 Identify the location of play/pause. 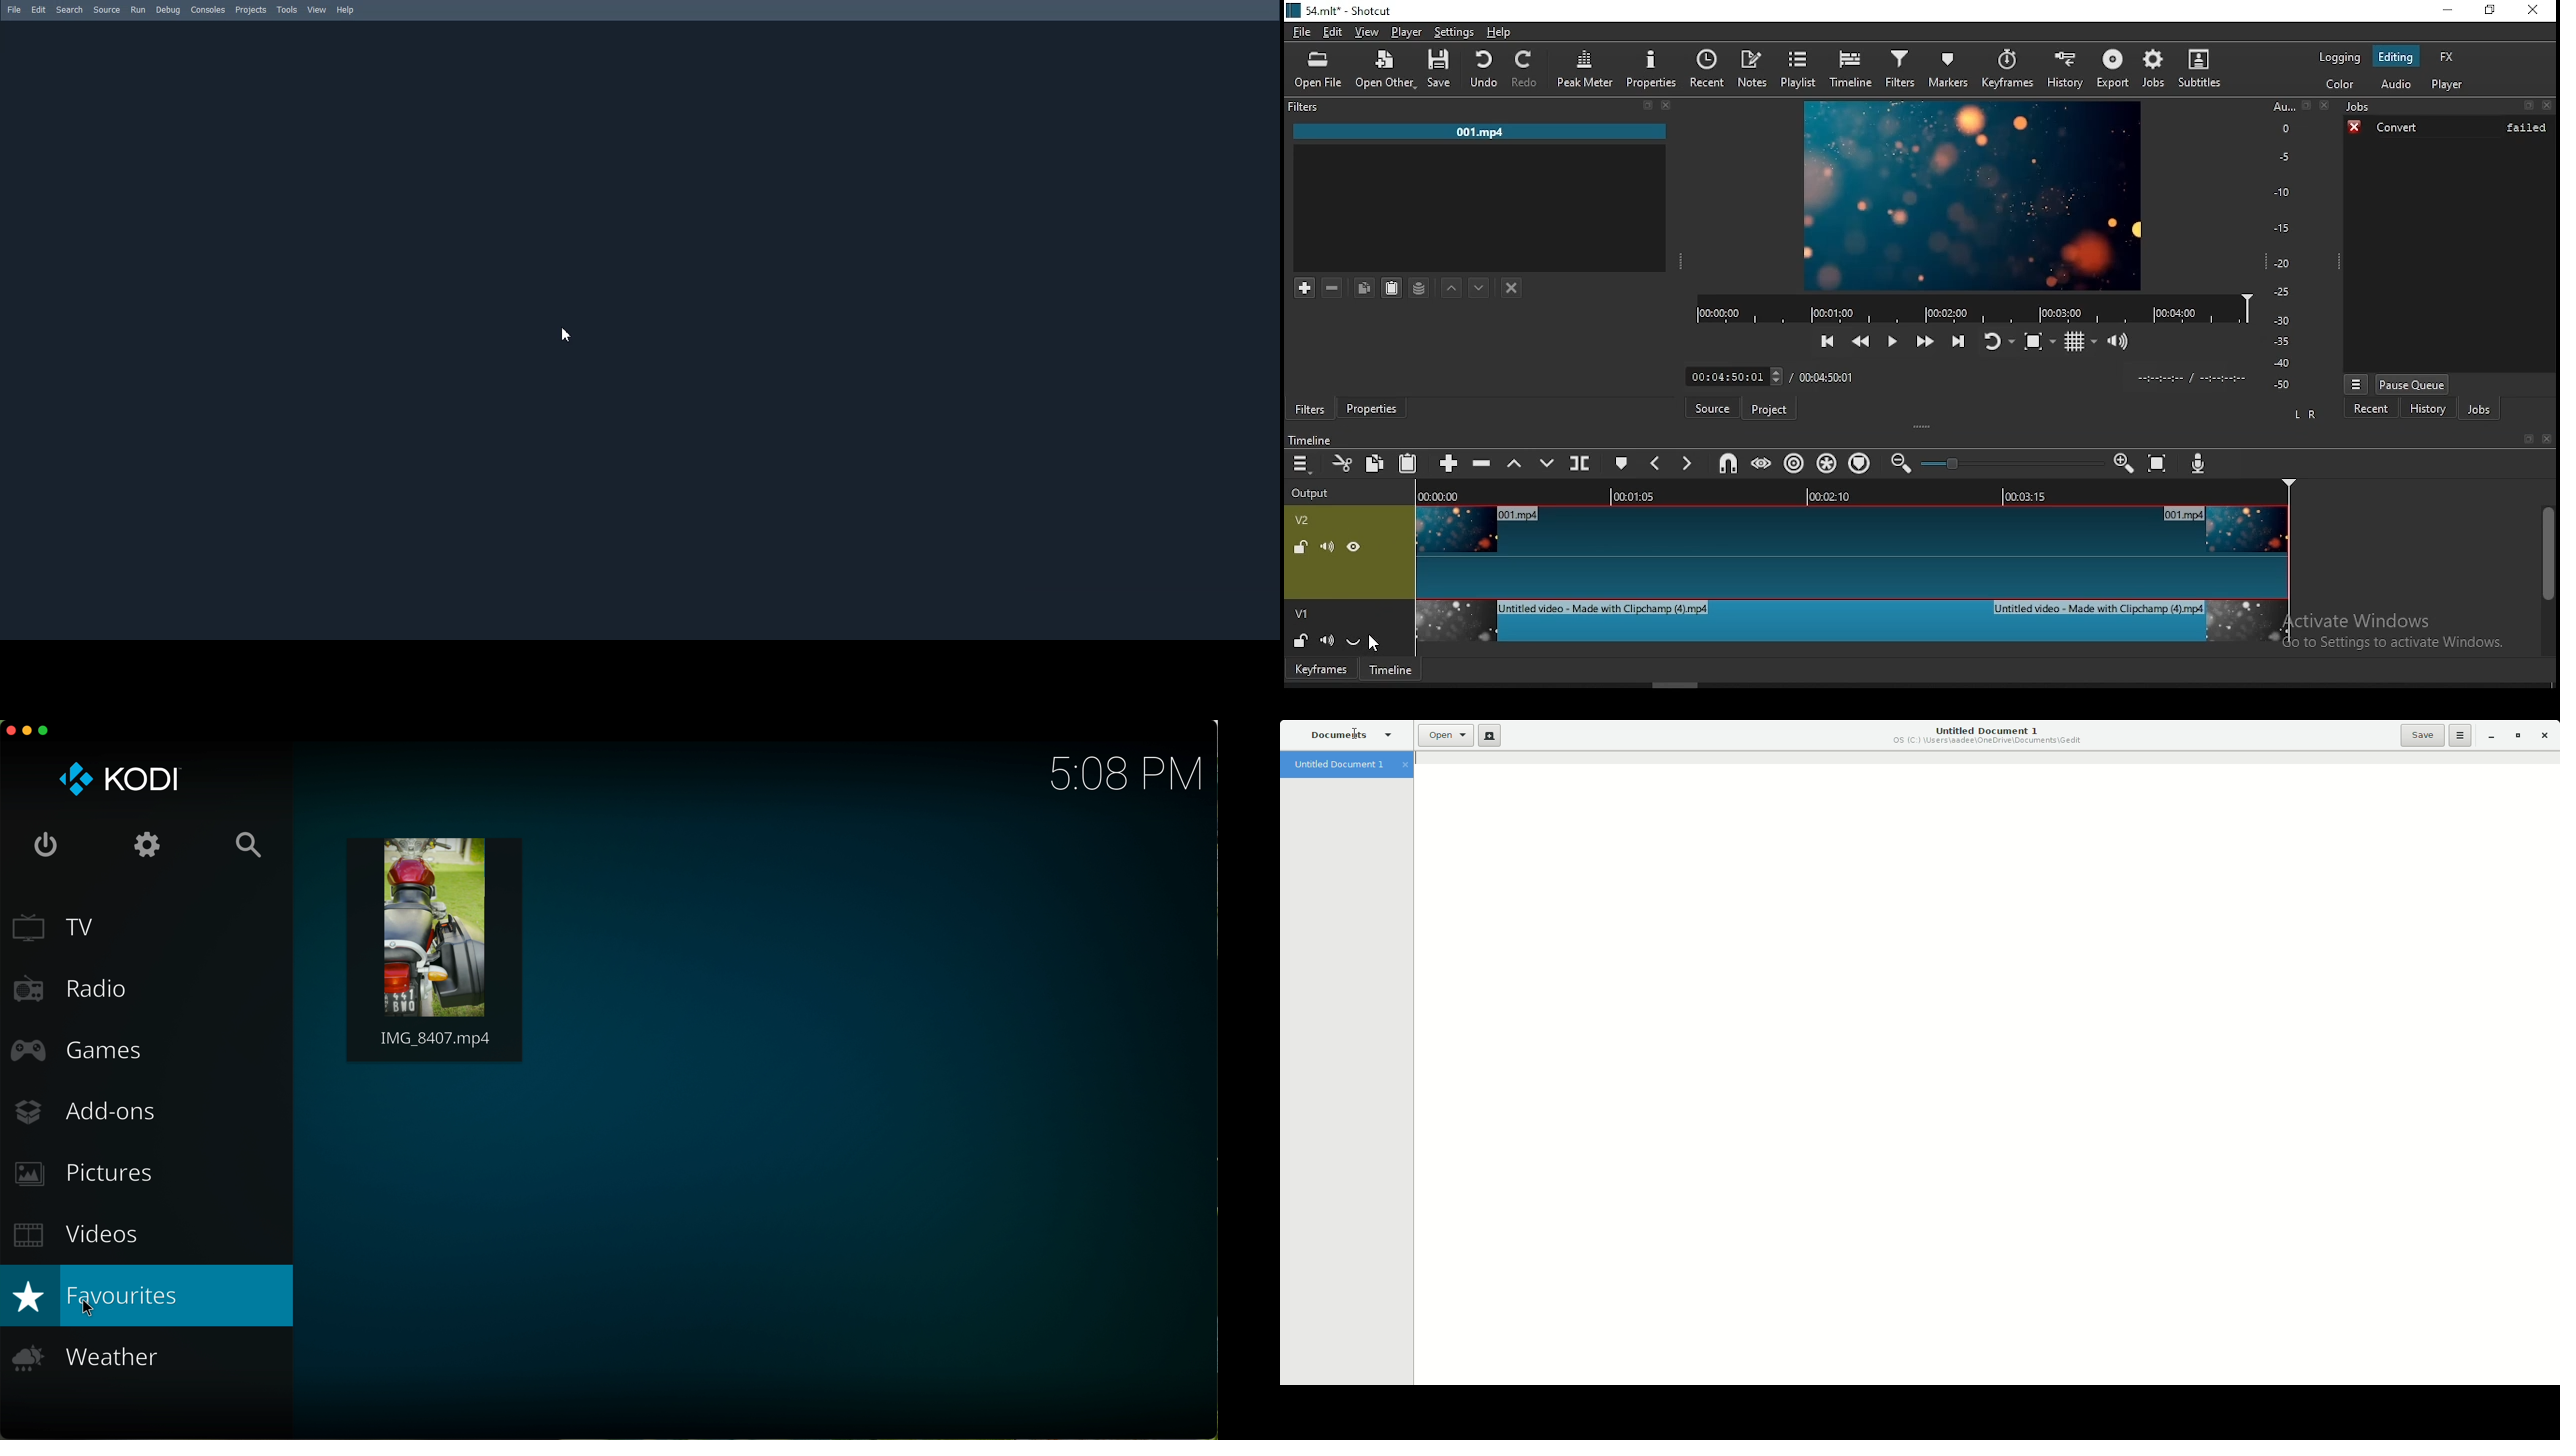
(1893, 342).